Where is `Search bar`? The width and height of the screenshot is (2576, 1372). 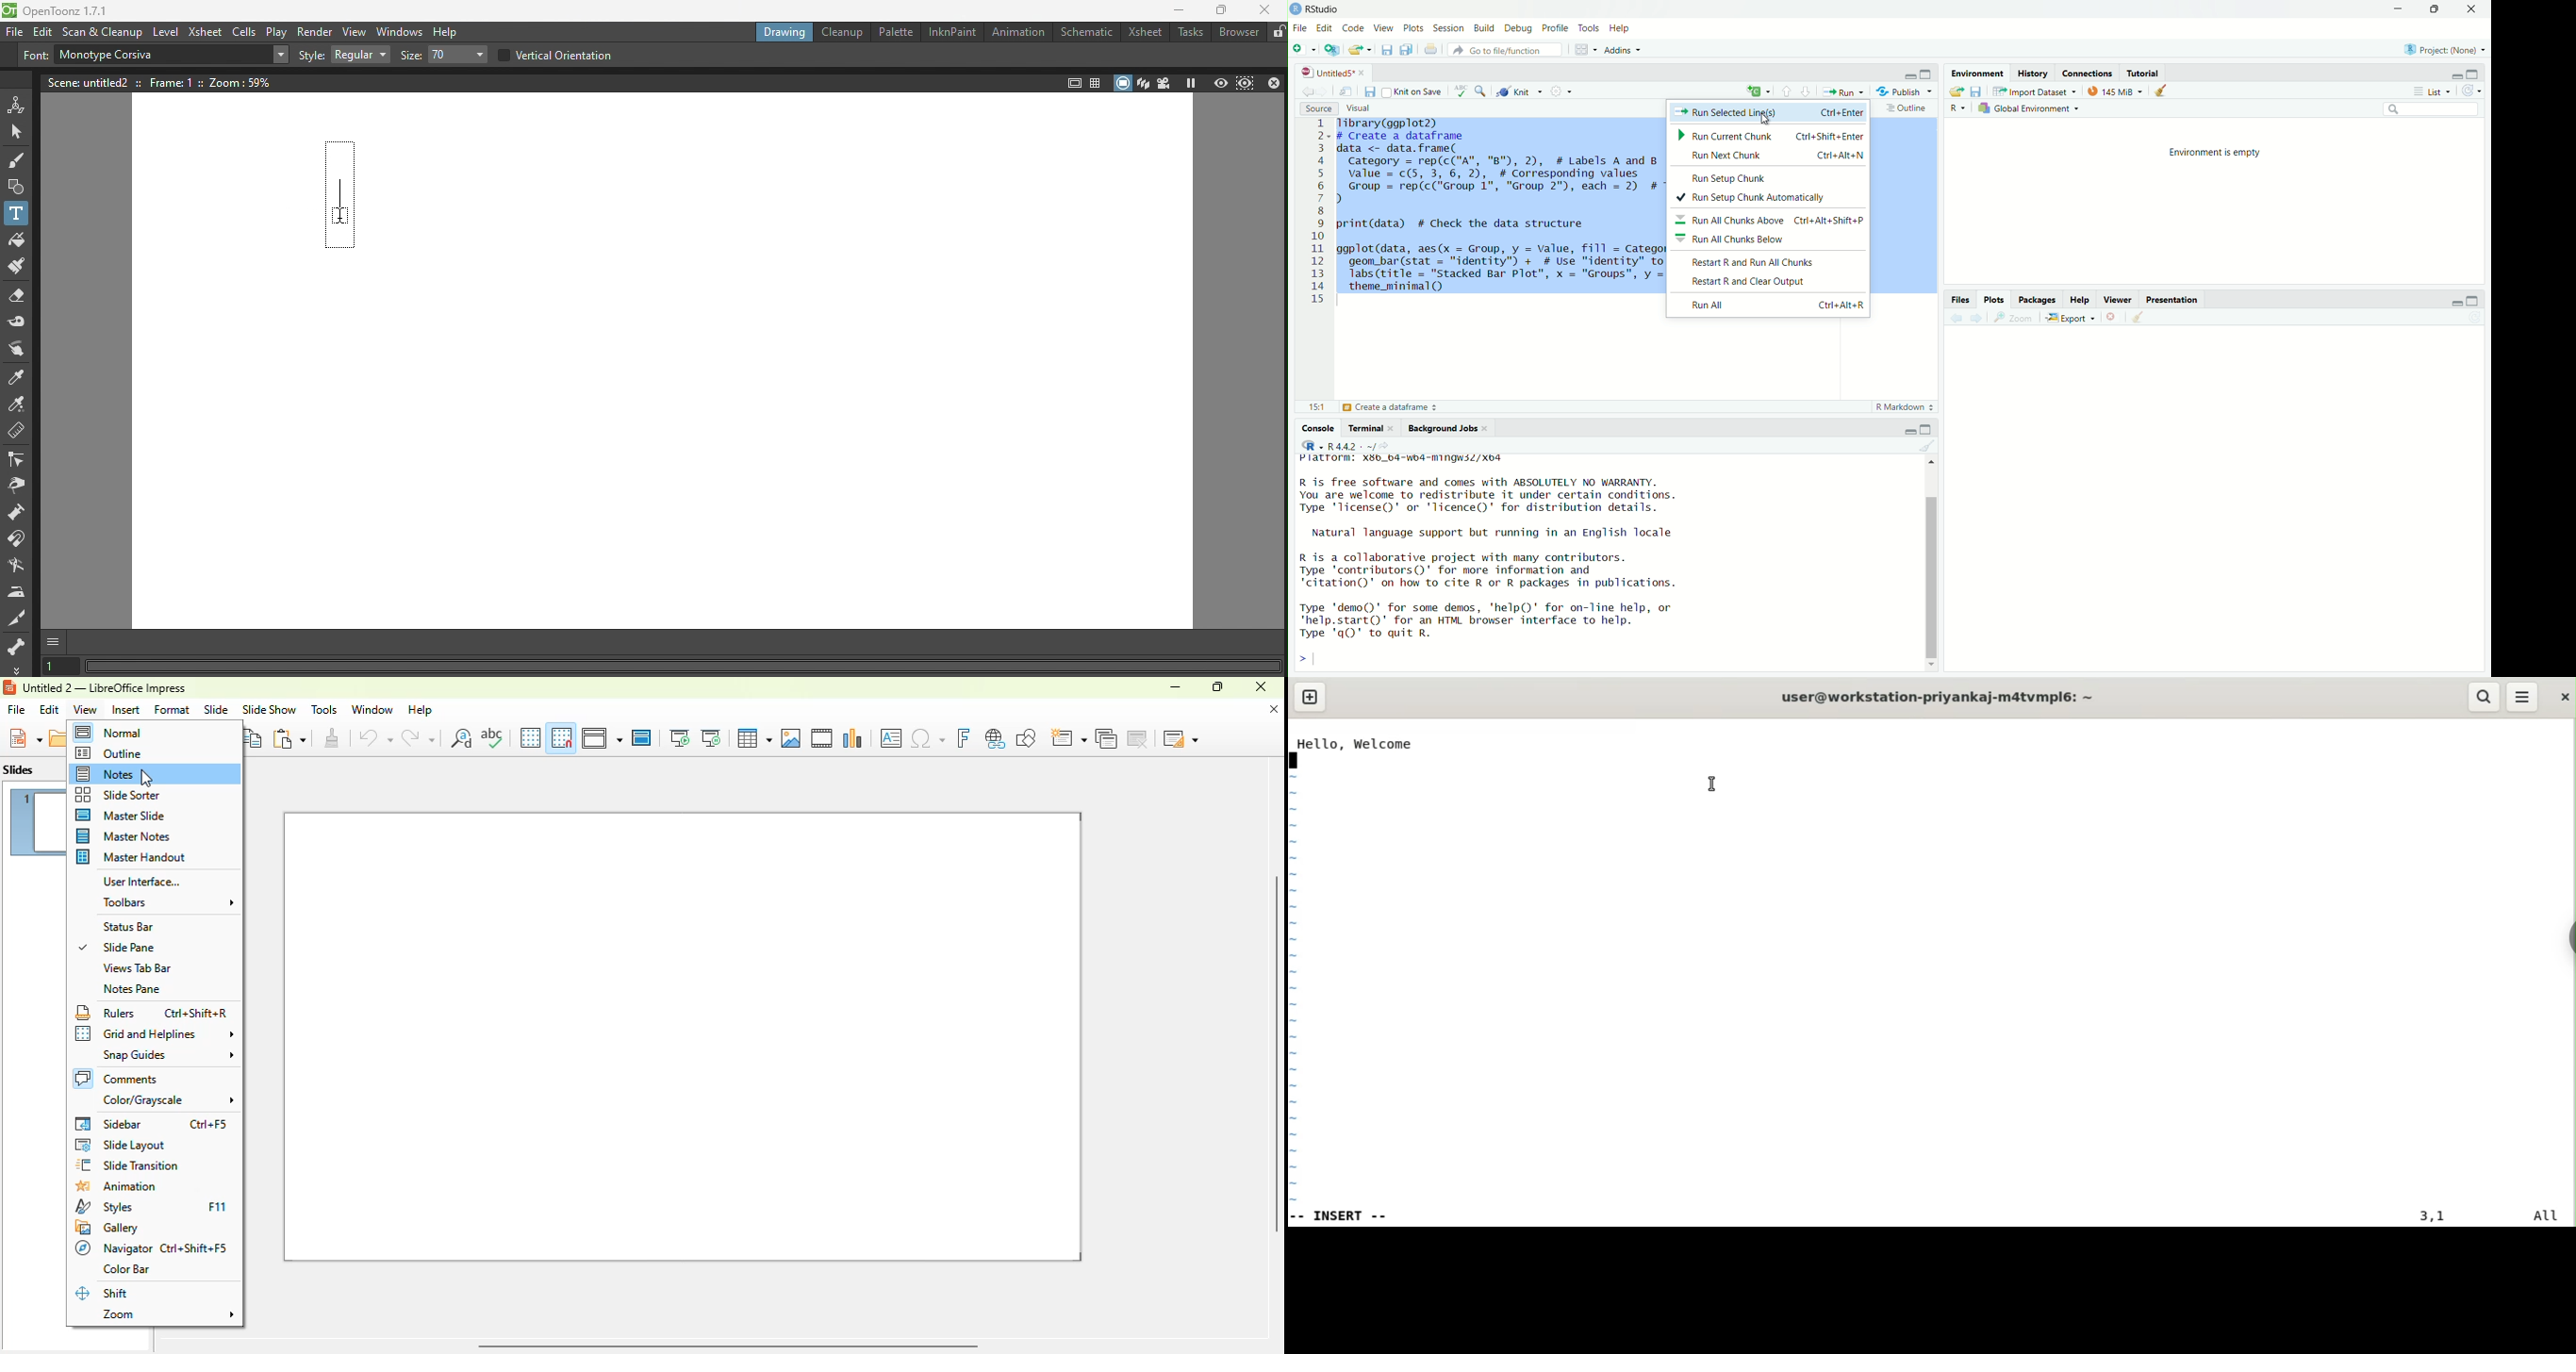 Search bar is located at coordinates (2422, 109).